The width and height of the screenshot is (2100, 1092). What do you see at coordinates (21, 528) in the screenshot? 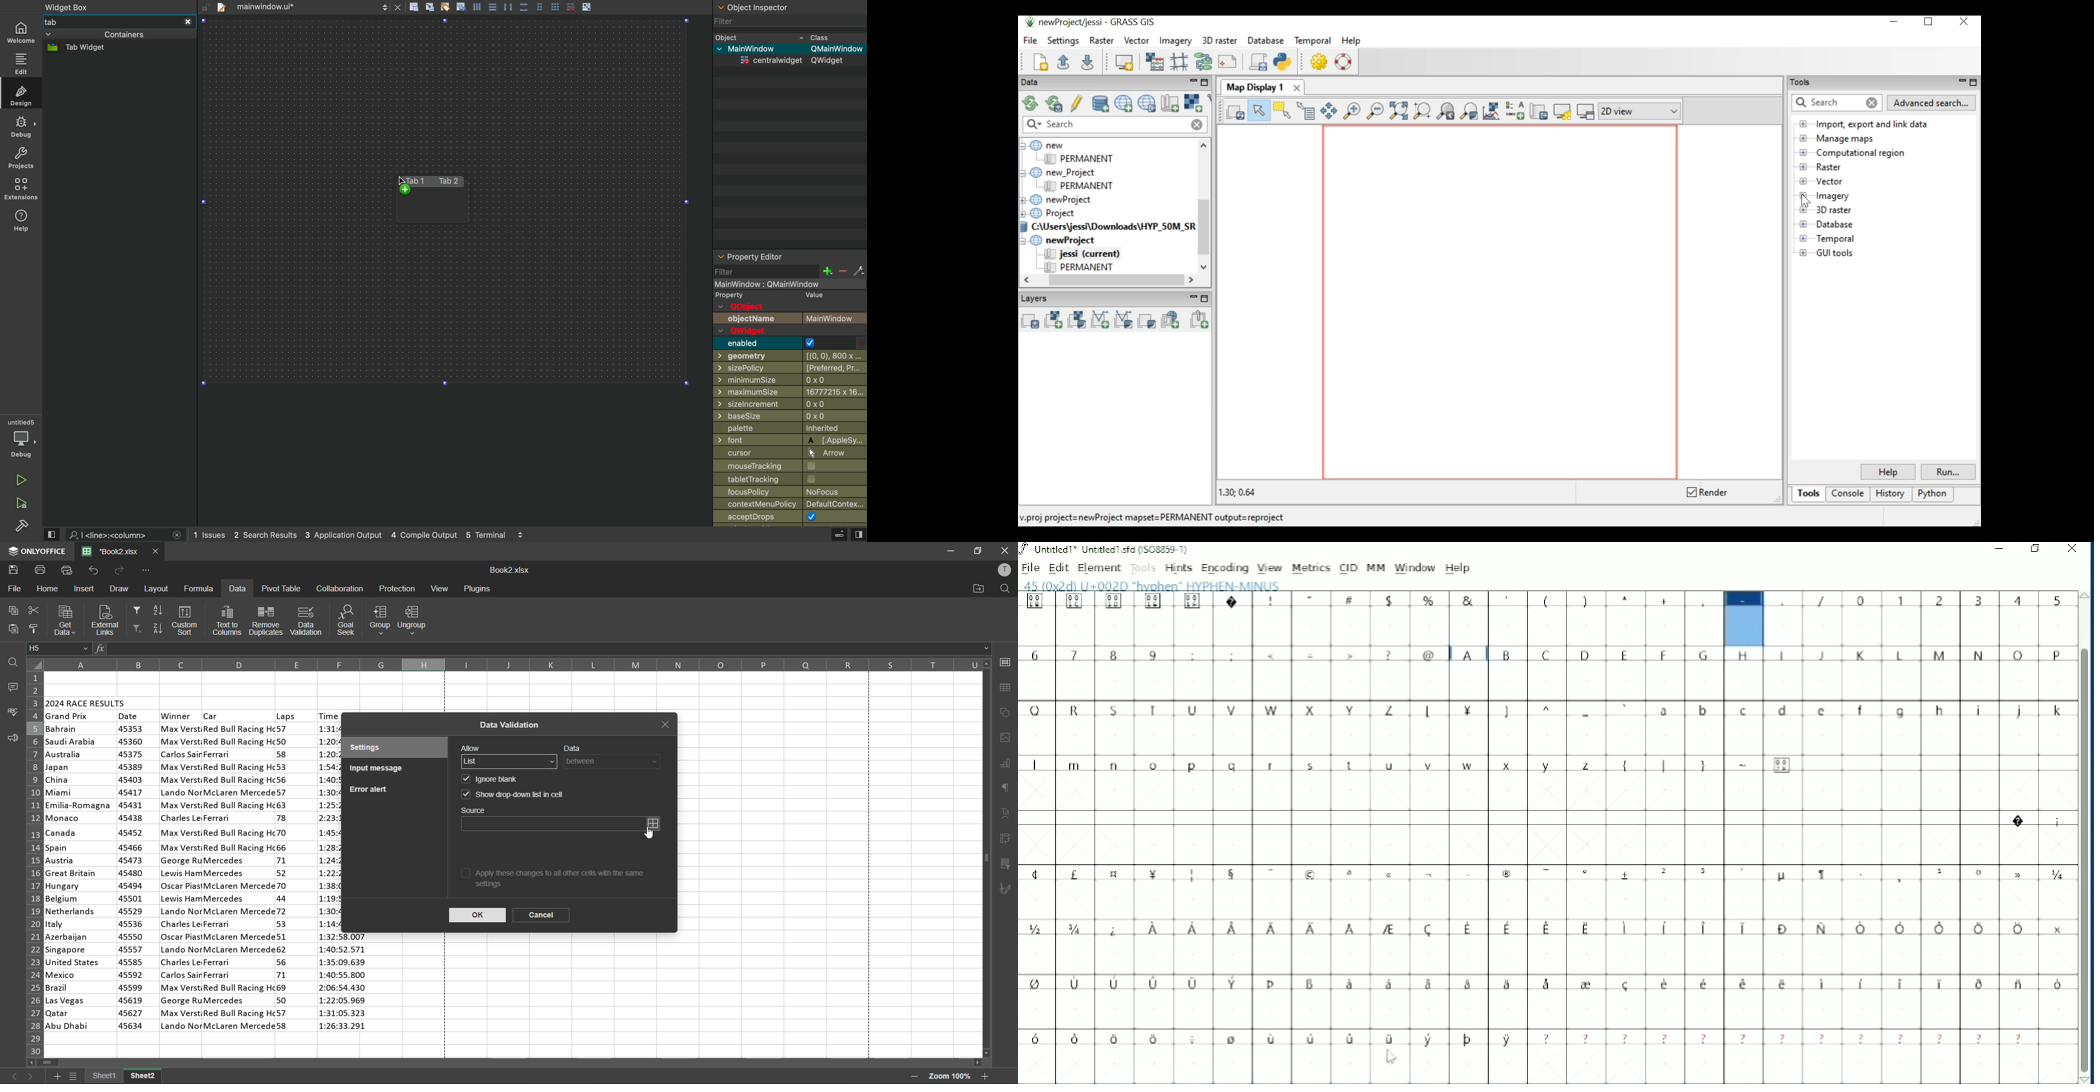
I see `build` at bounding box center [21, 528].